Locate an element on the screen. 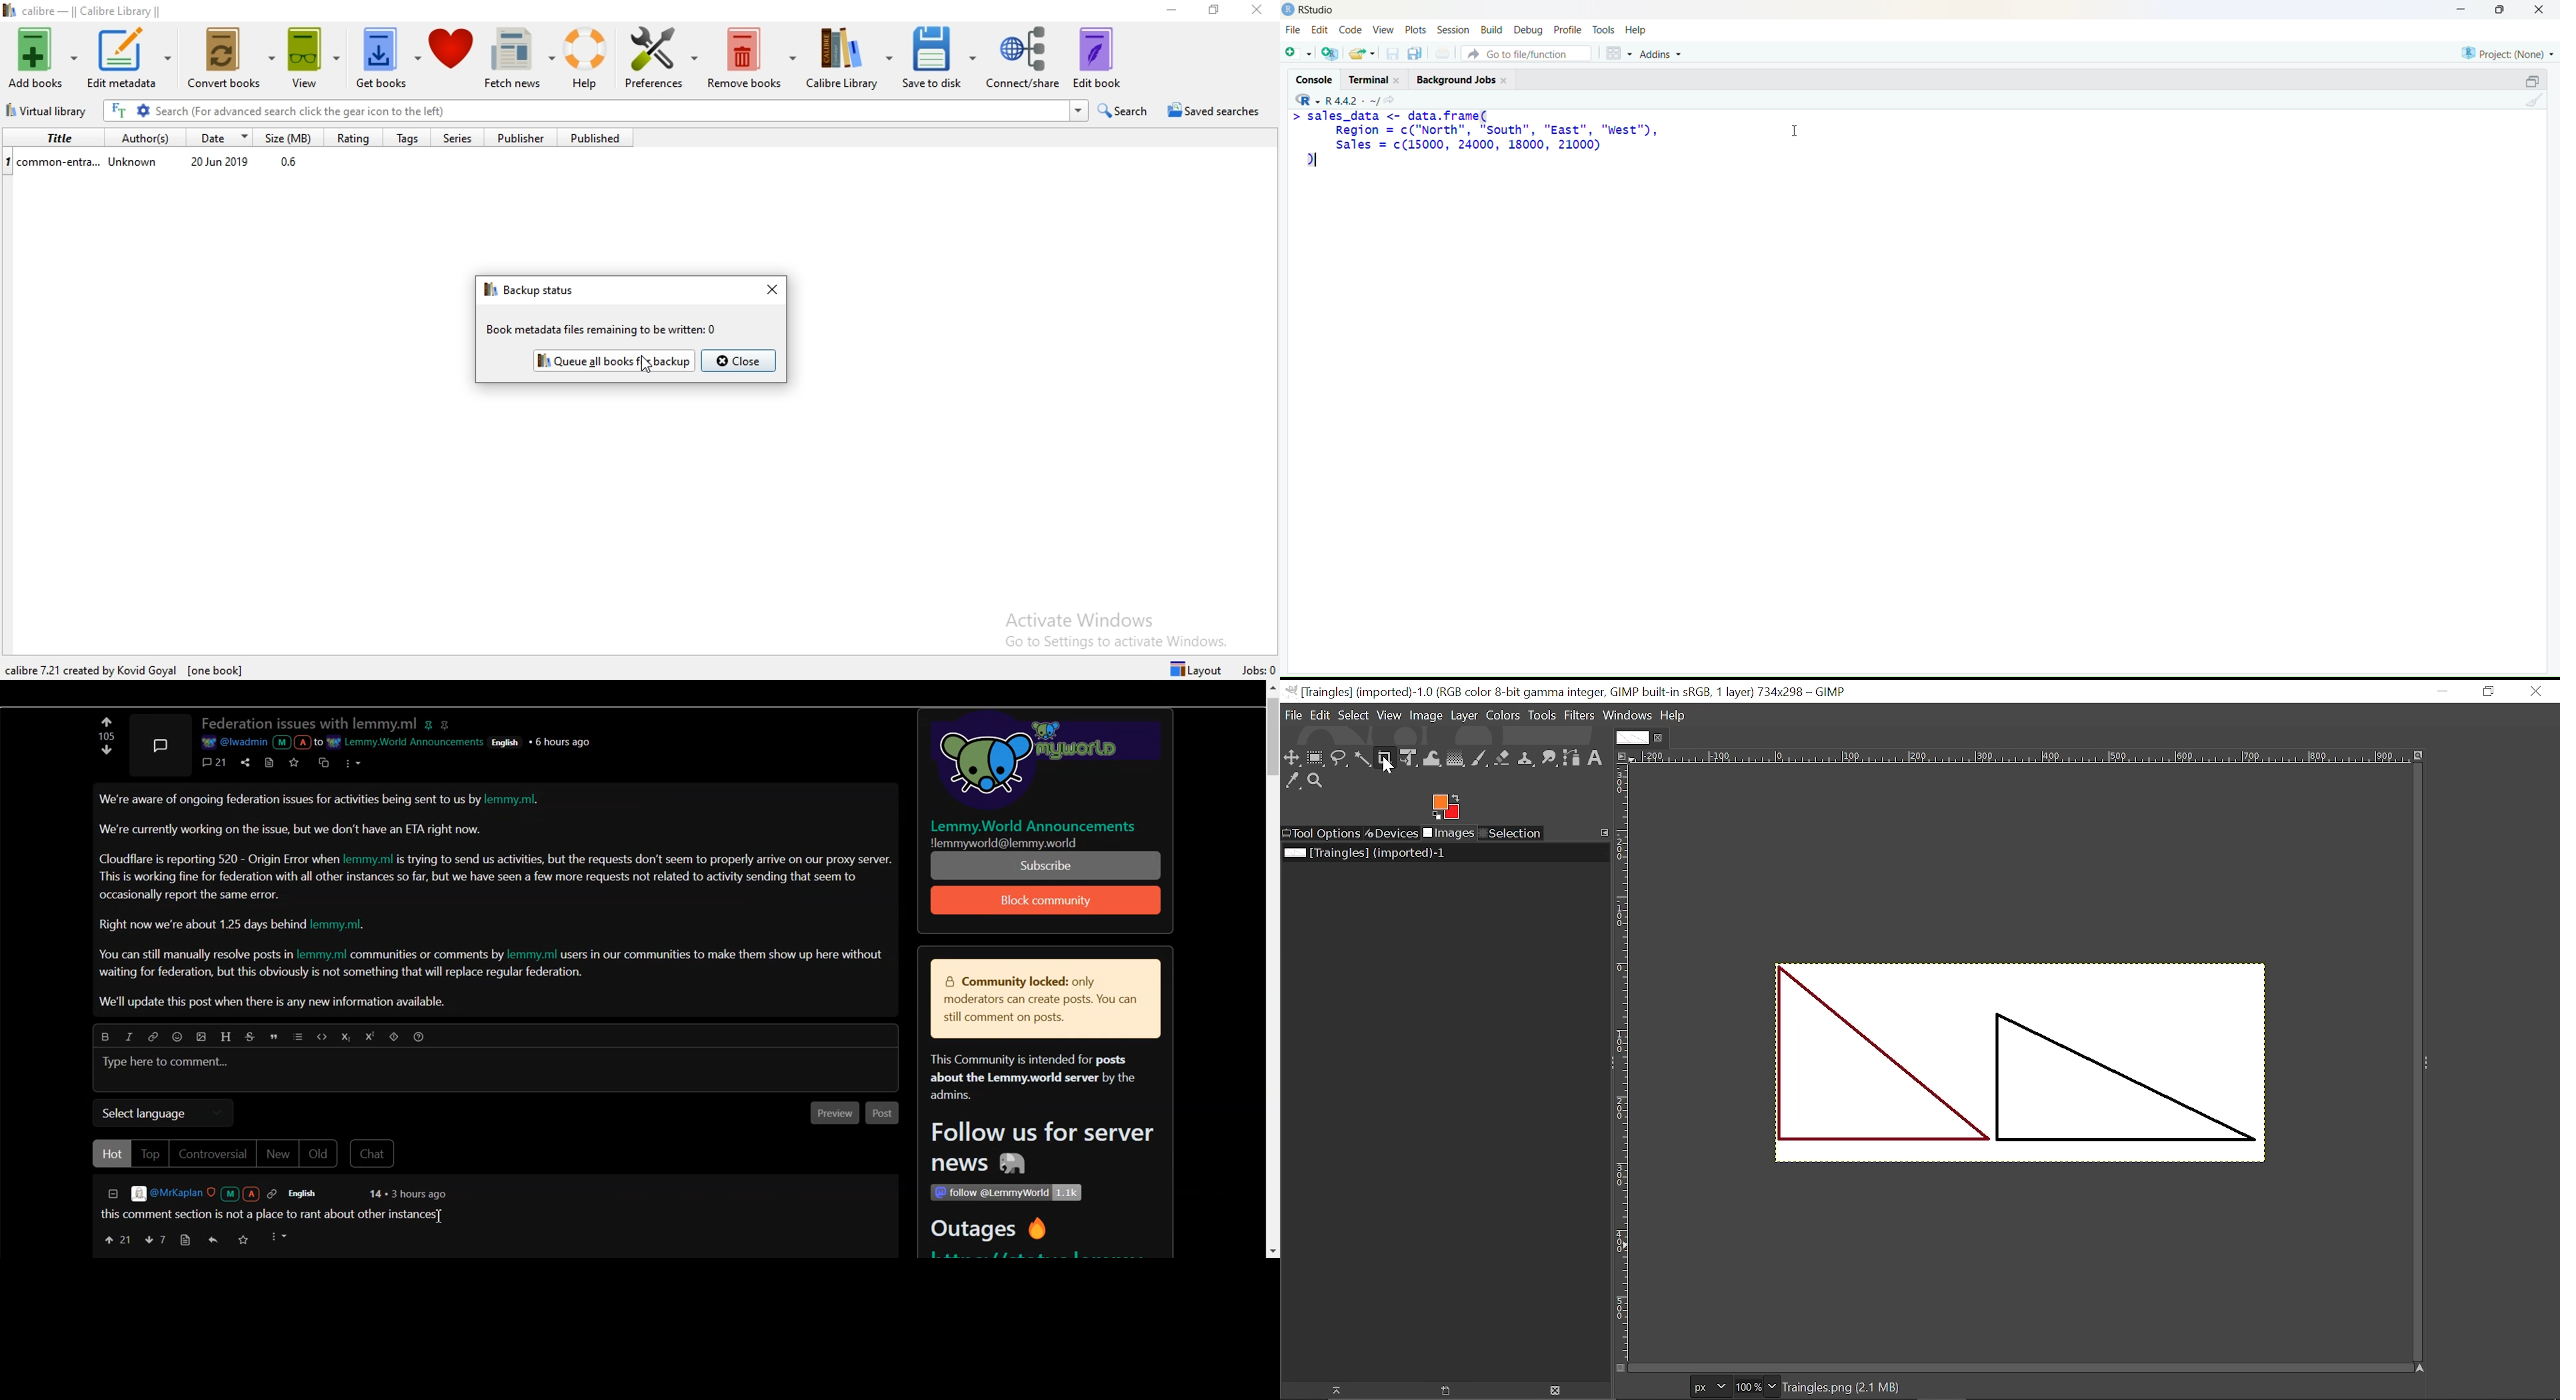 Image resolution: width=2576 pixels, height=1400 pixels. Help is located at coordinates (590, 59).